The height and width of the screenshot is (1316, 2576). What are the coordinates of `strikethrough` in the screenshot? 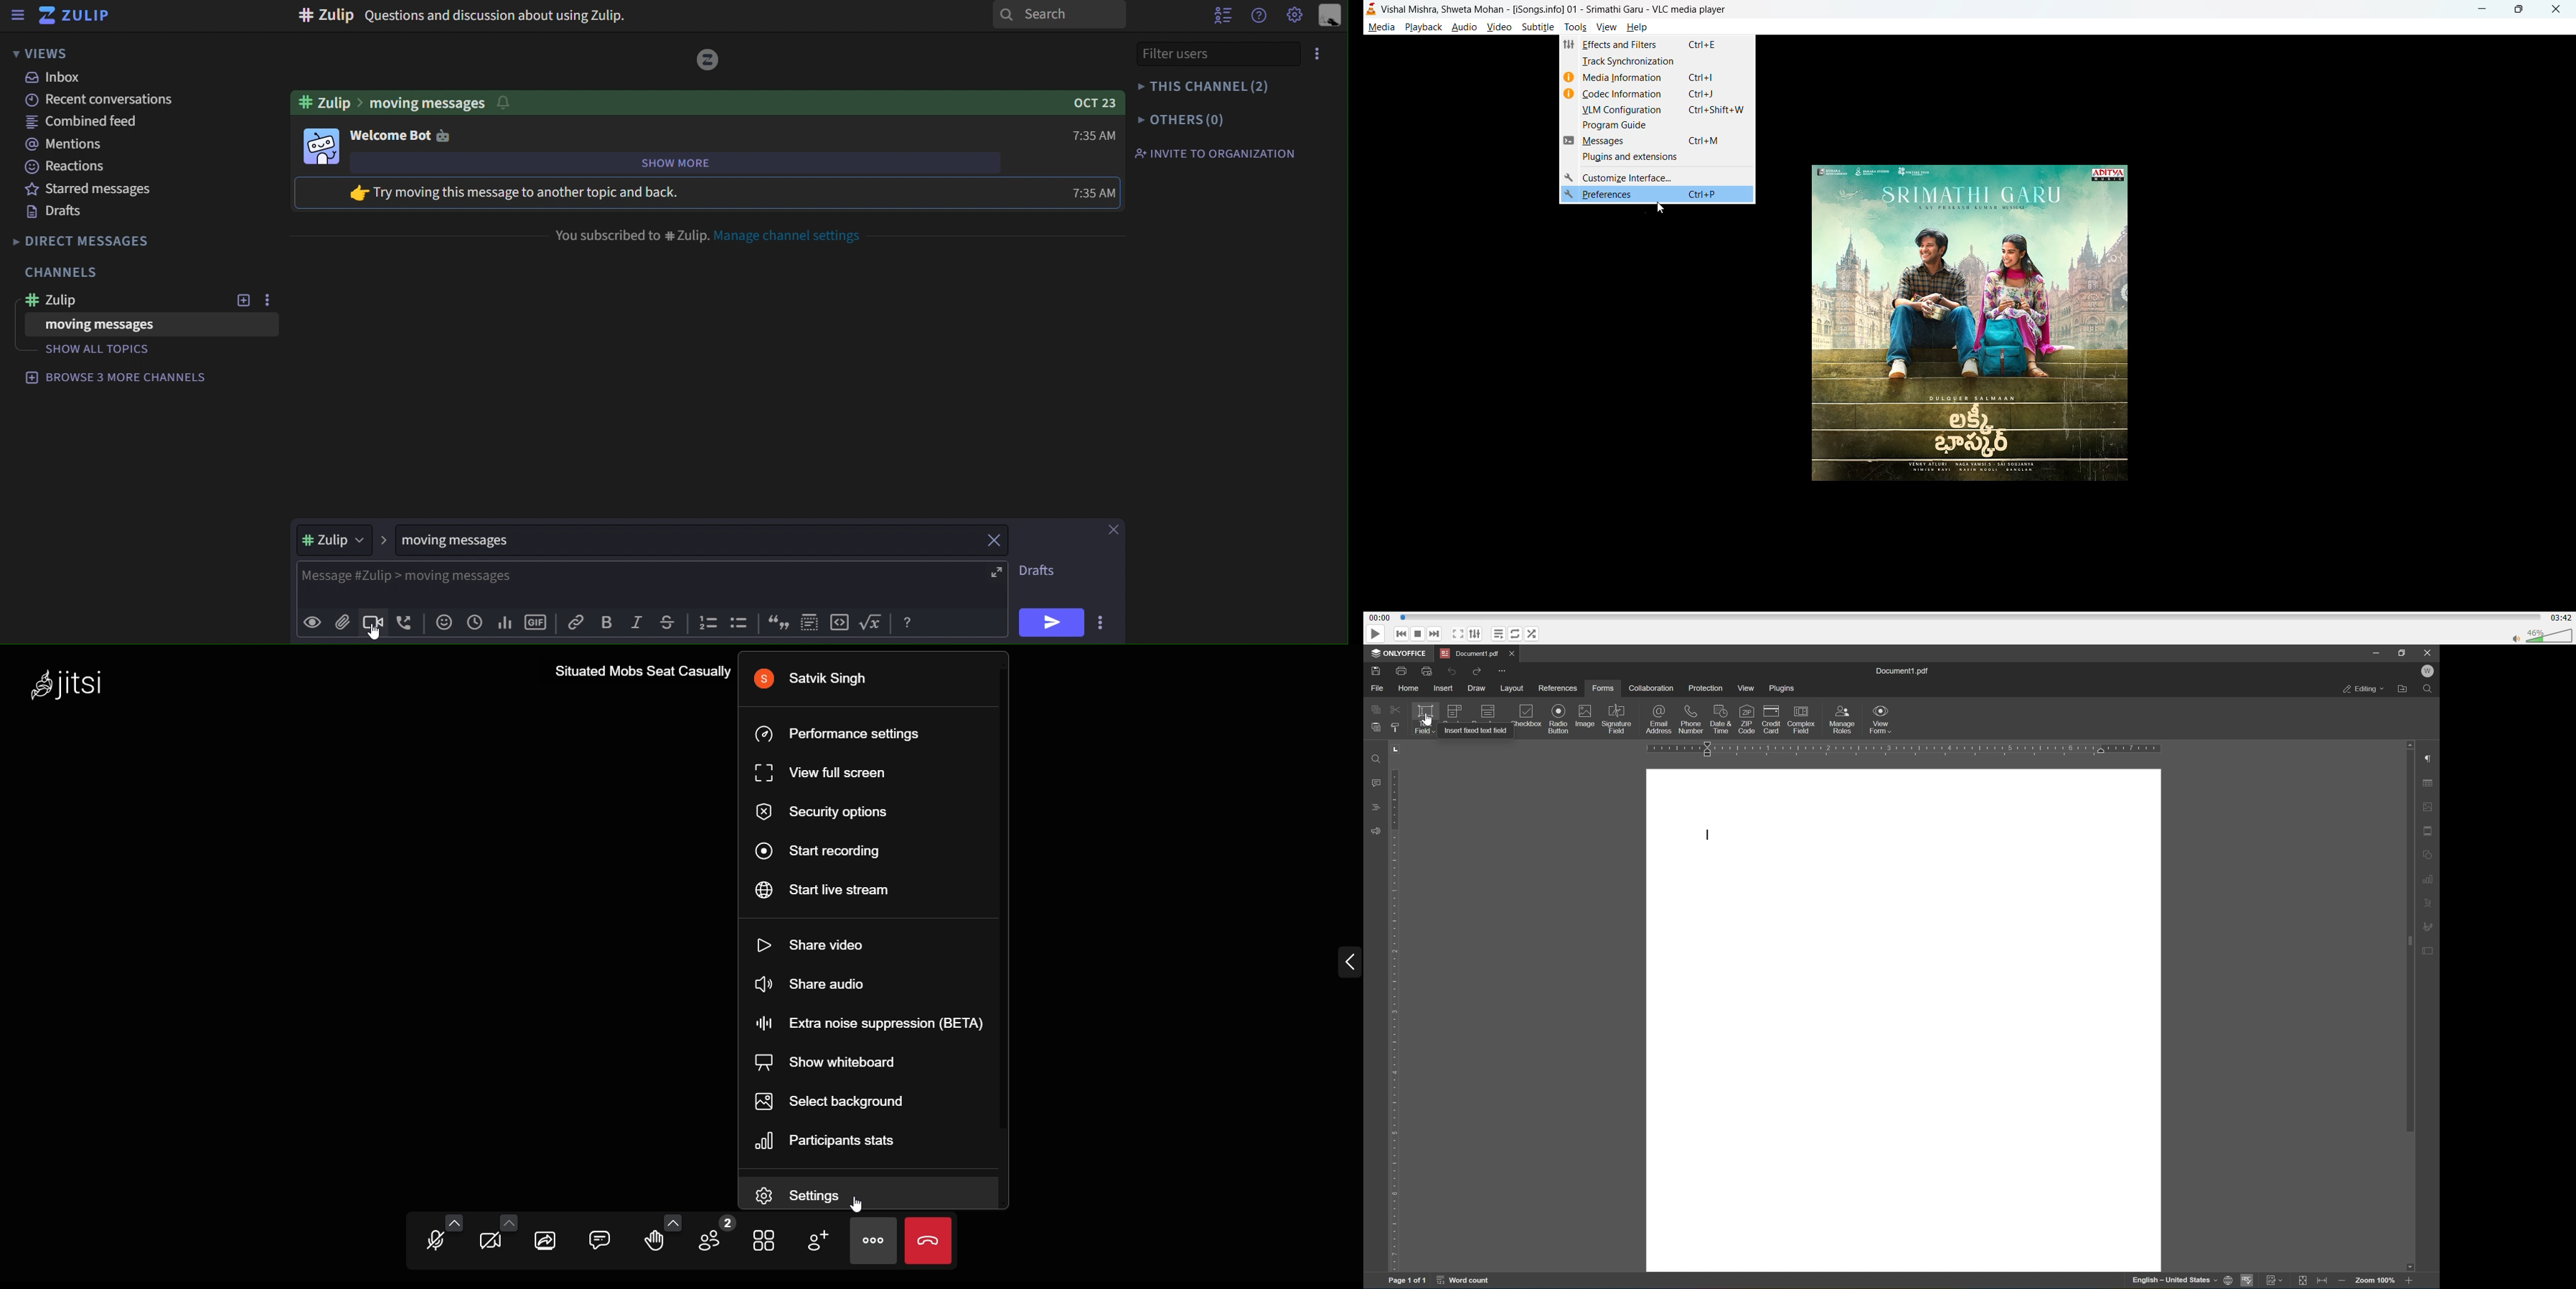 It's located at (667, 625).